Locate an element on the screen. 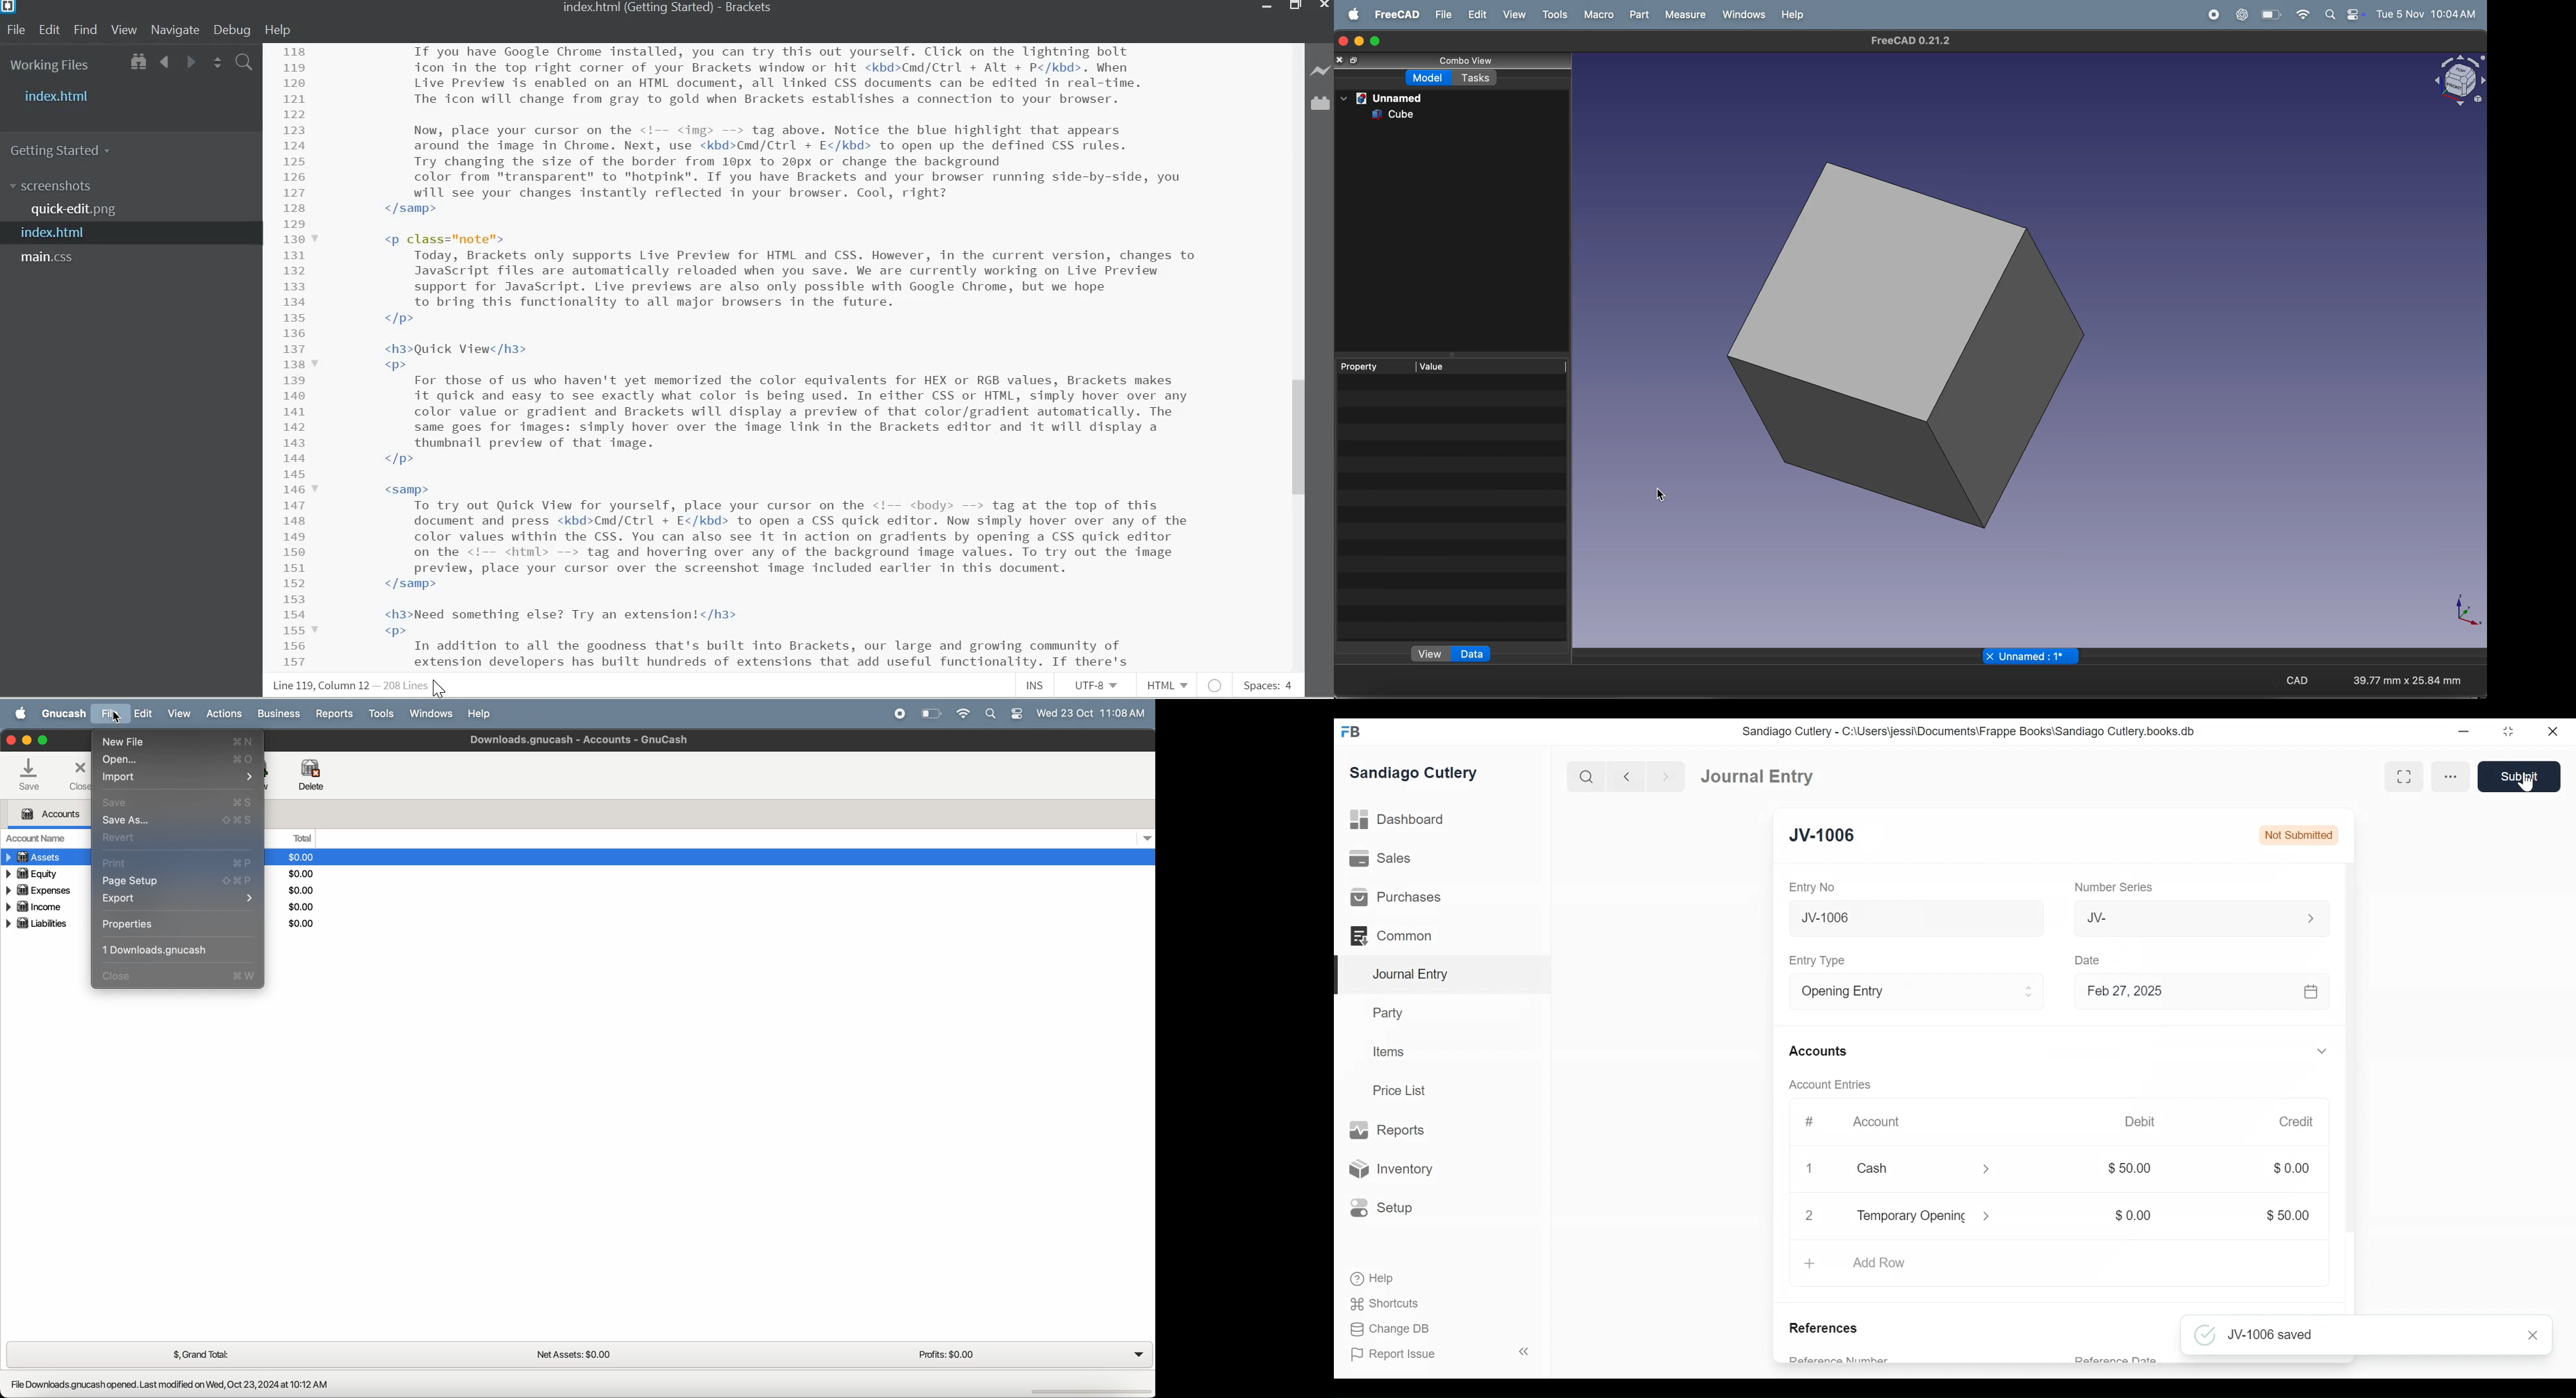 This screenshot has width=2576, height=1400. closing is located at coordinates (1345, 41).